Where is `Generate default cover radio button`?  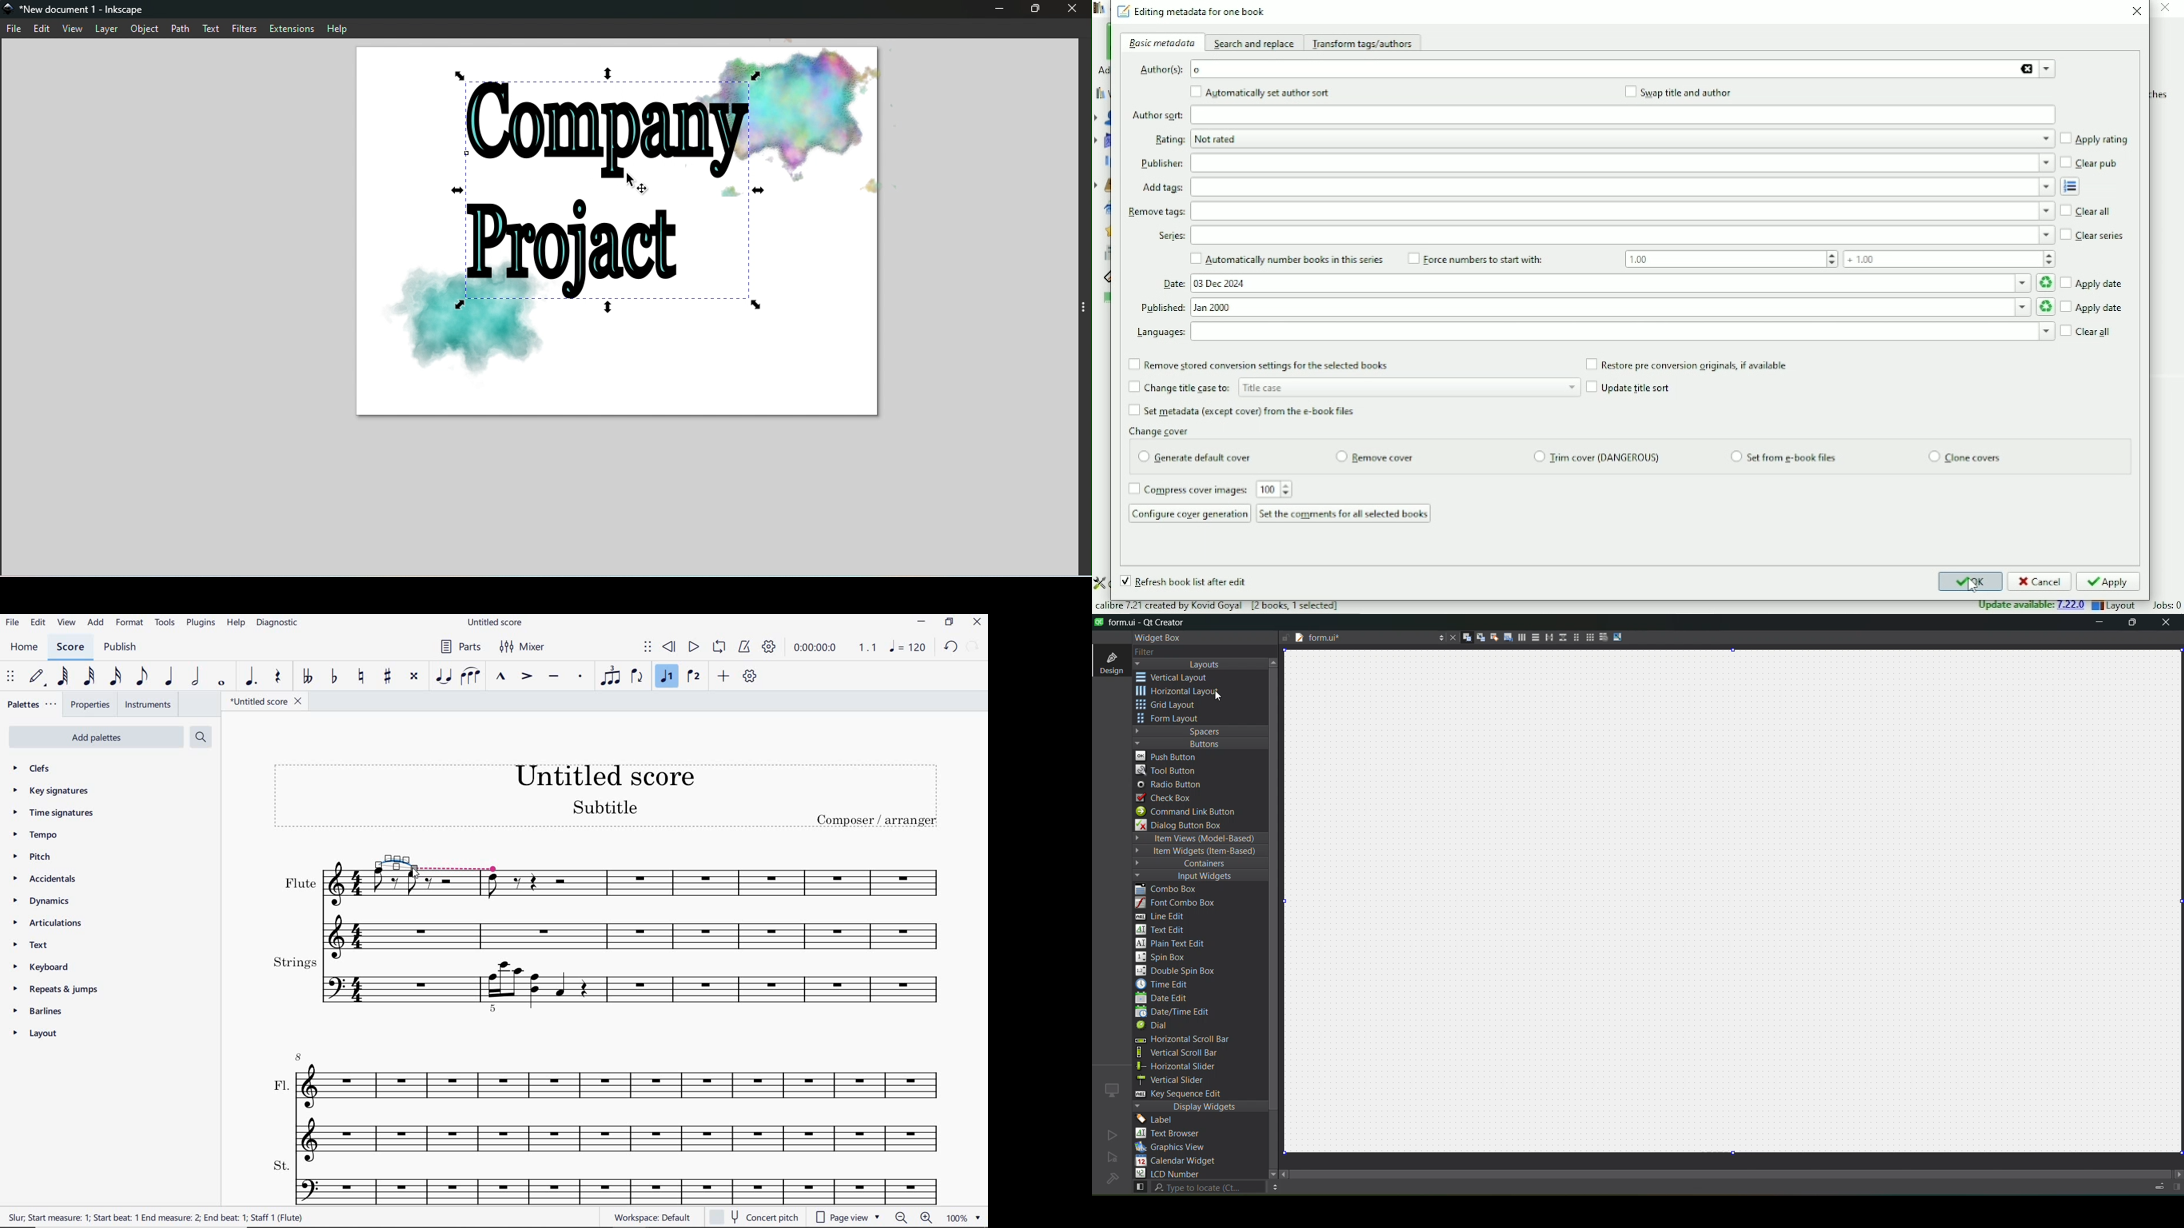 Generate default cover radio button is located at coordinates (1193, 457).